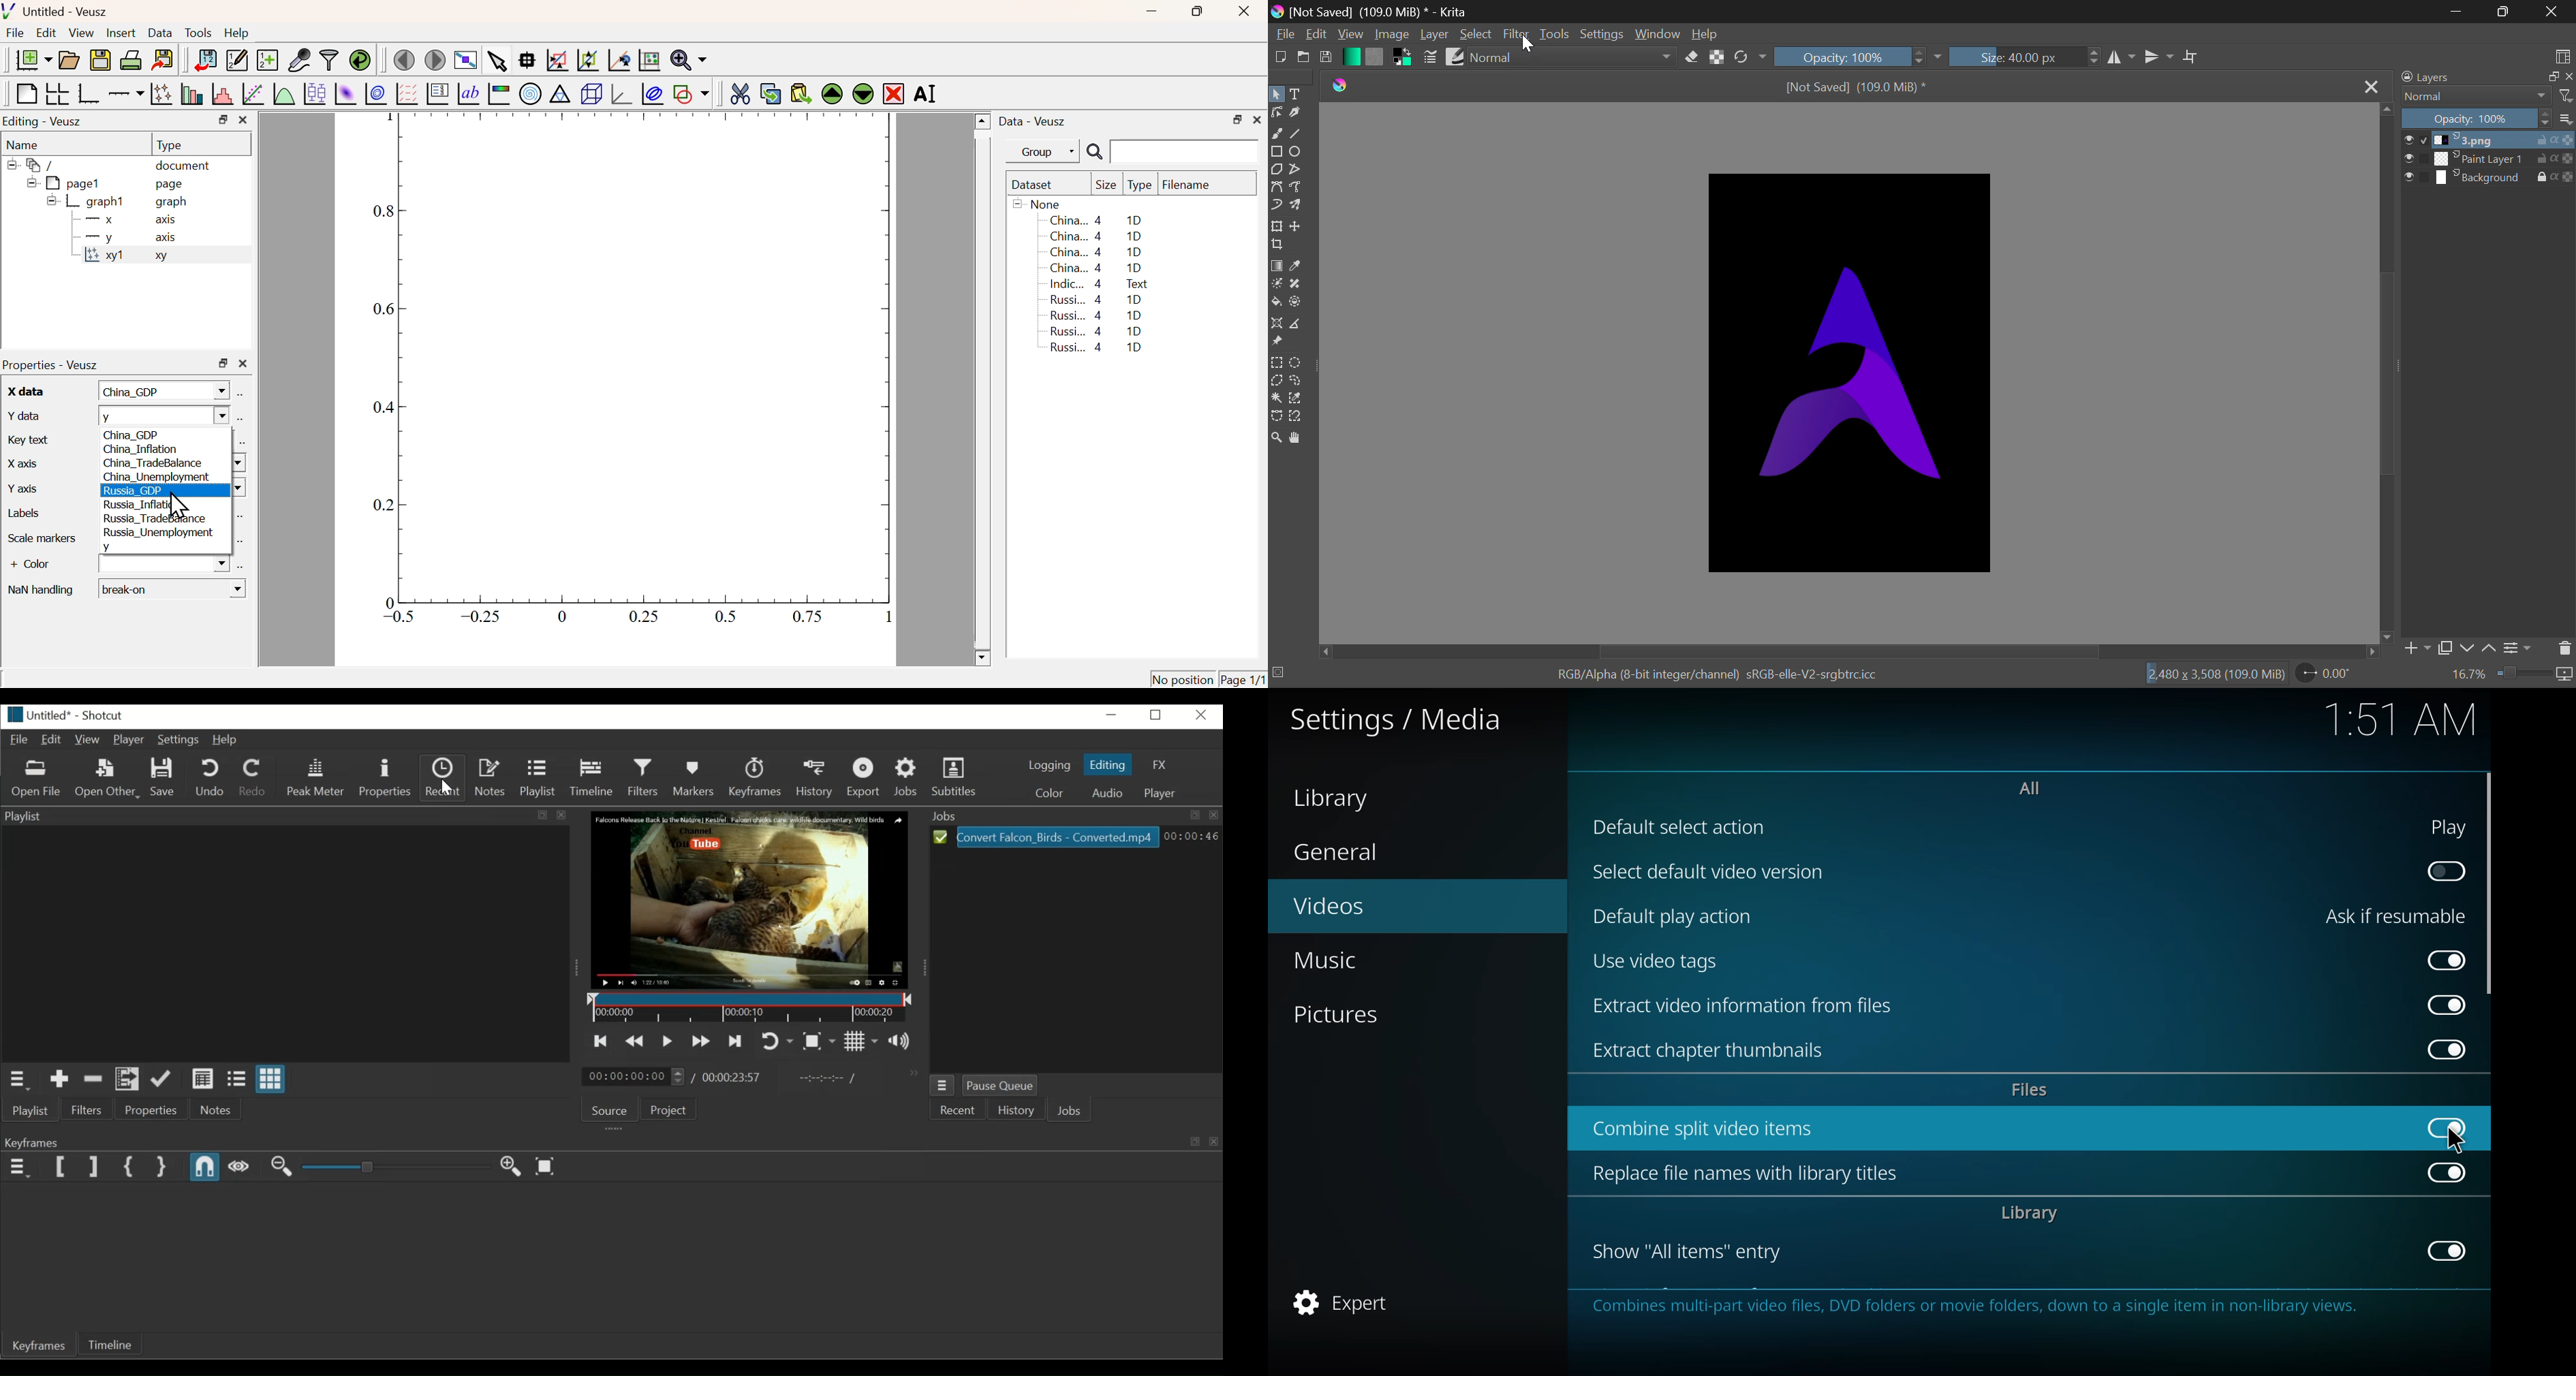  Describe the element at coordinates (30, 438) in the screenshot. I see `Key text` at that location.